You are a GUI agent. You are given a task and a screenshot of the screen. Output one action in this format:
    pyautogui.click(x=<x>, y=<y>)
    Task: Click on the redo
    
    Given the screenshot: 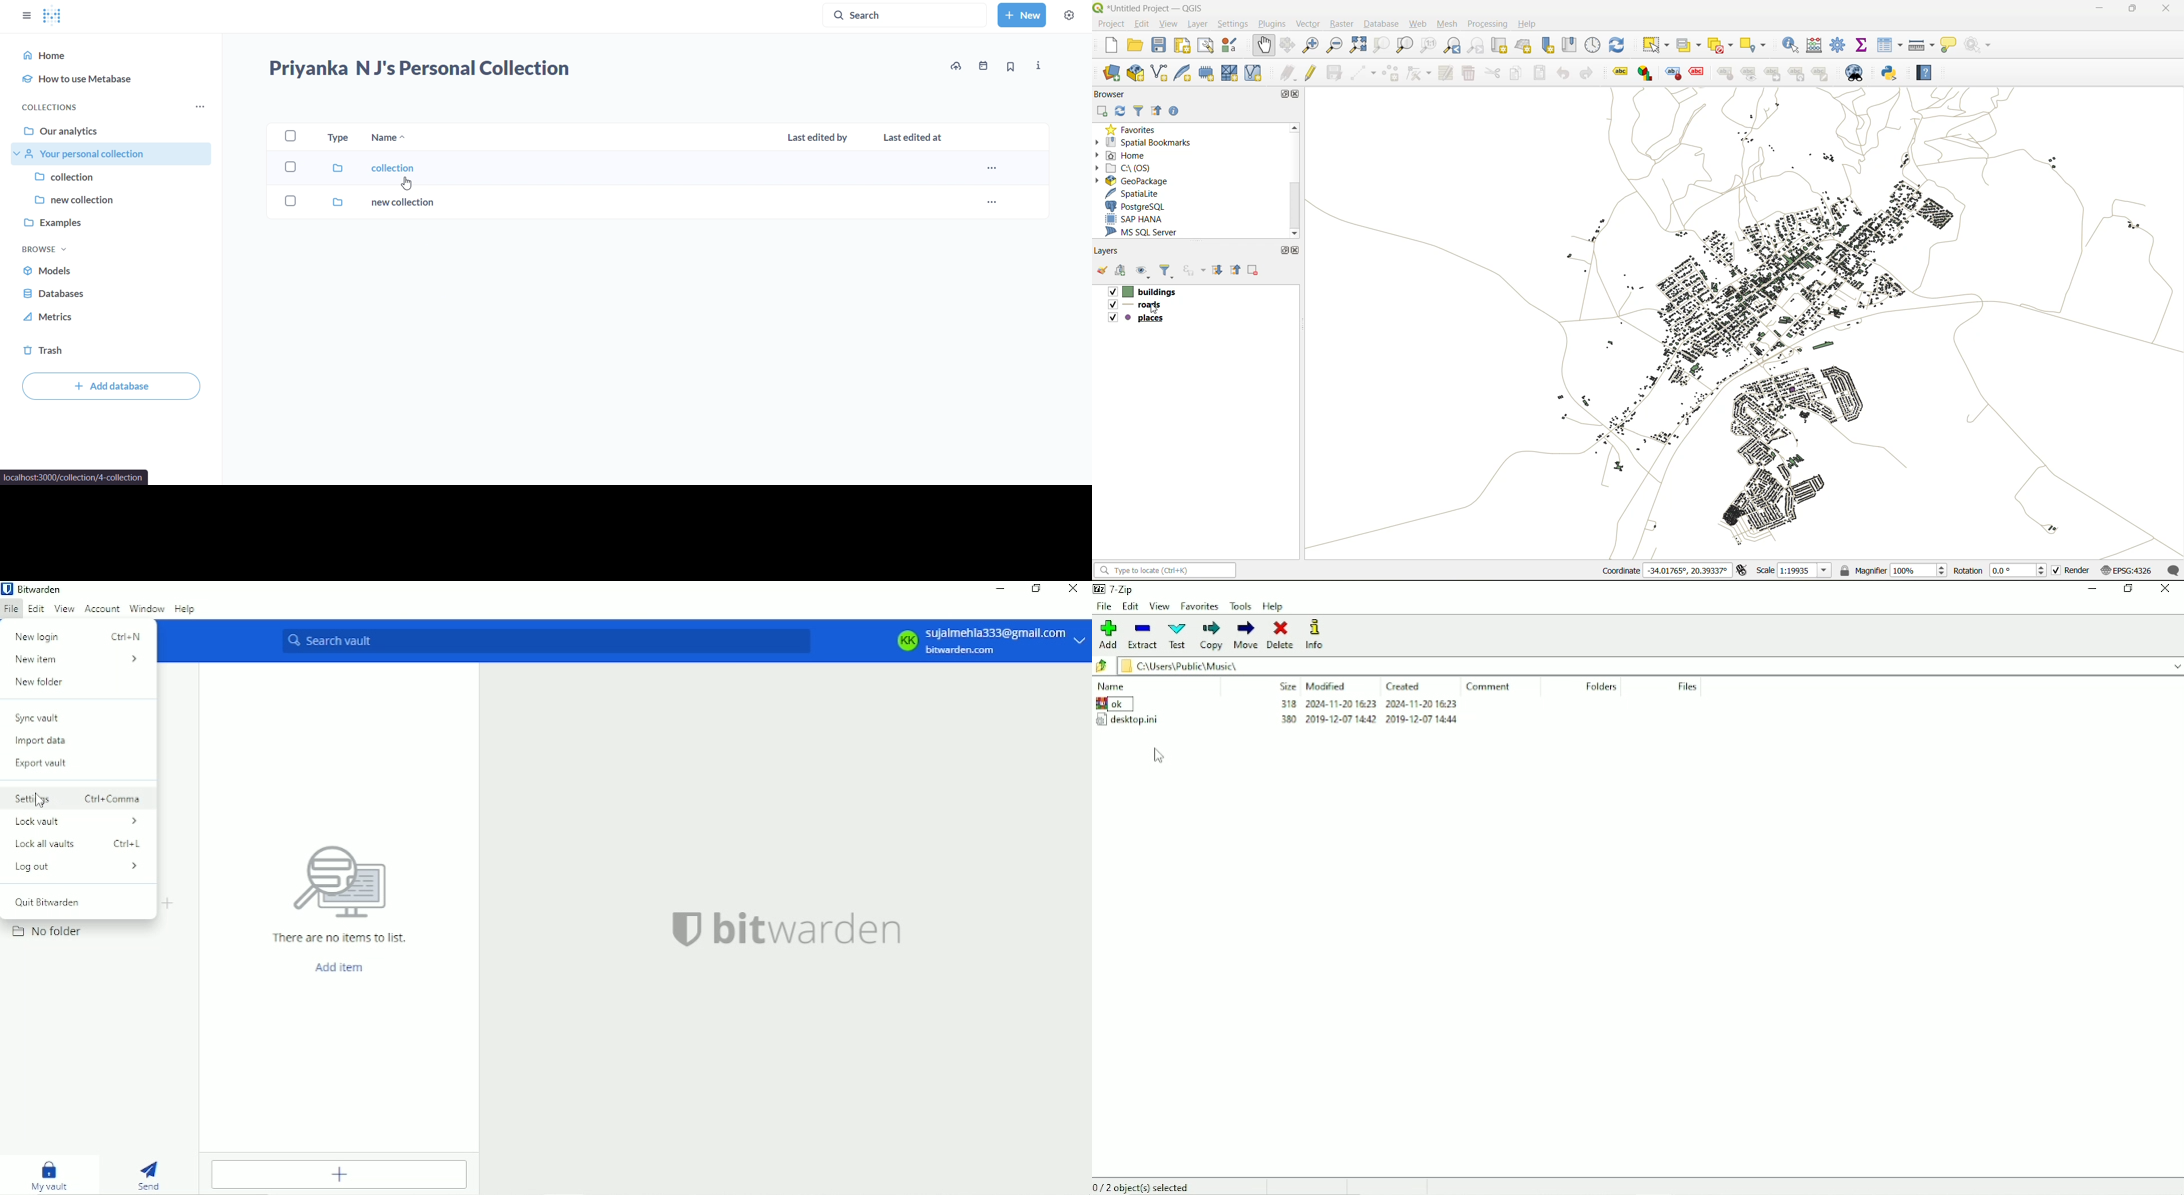 What is the action you would take?
    pyautogui.click(x=1586, y=75)
    